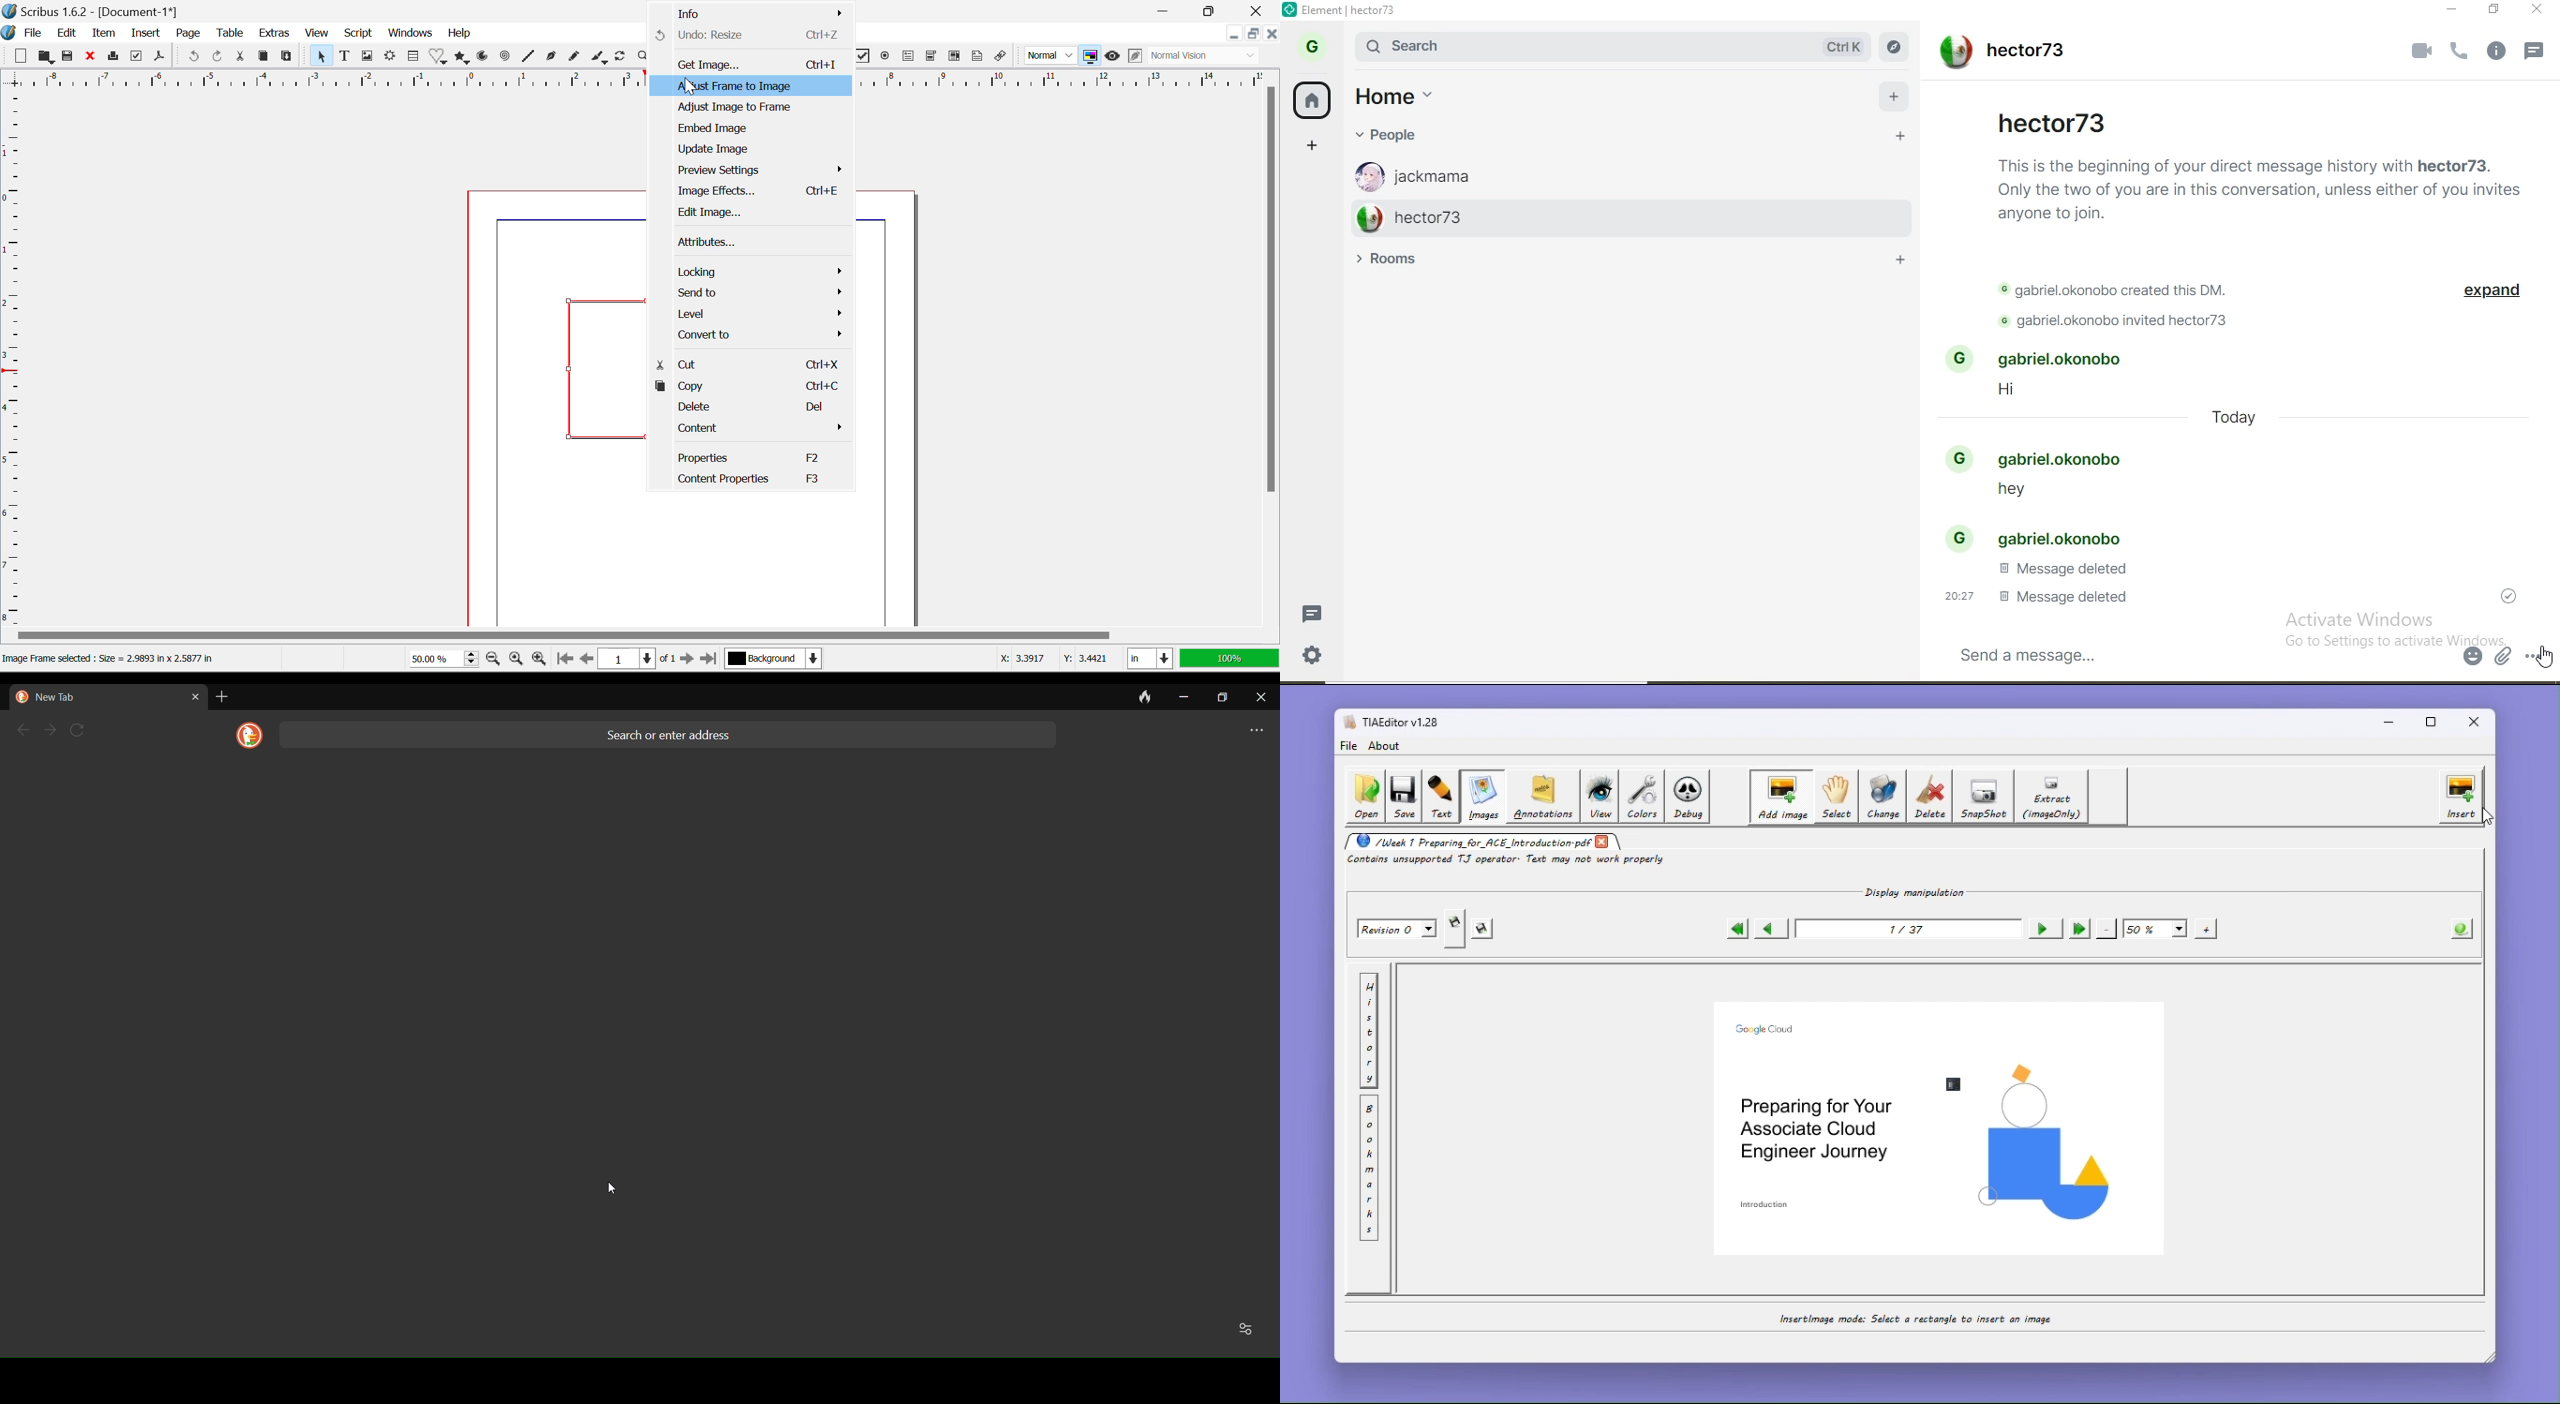 Image resolution: width=2576 pixels, height=1428 pixels. What do you see at coordinates (1148, 658) in the screenshot?
I see `Measurement Unit` at bounding box center [1148, 658].